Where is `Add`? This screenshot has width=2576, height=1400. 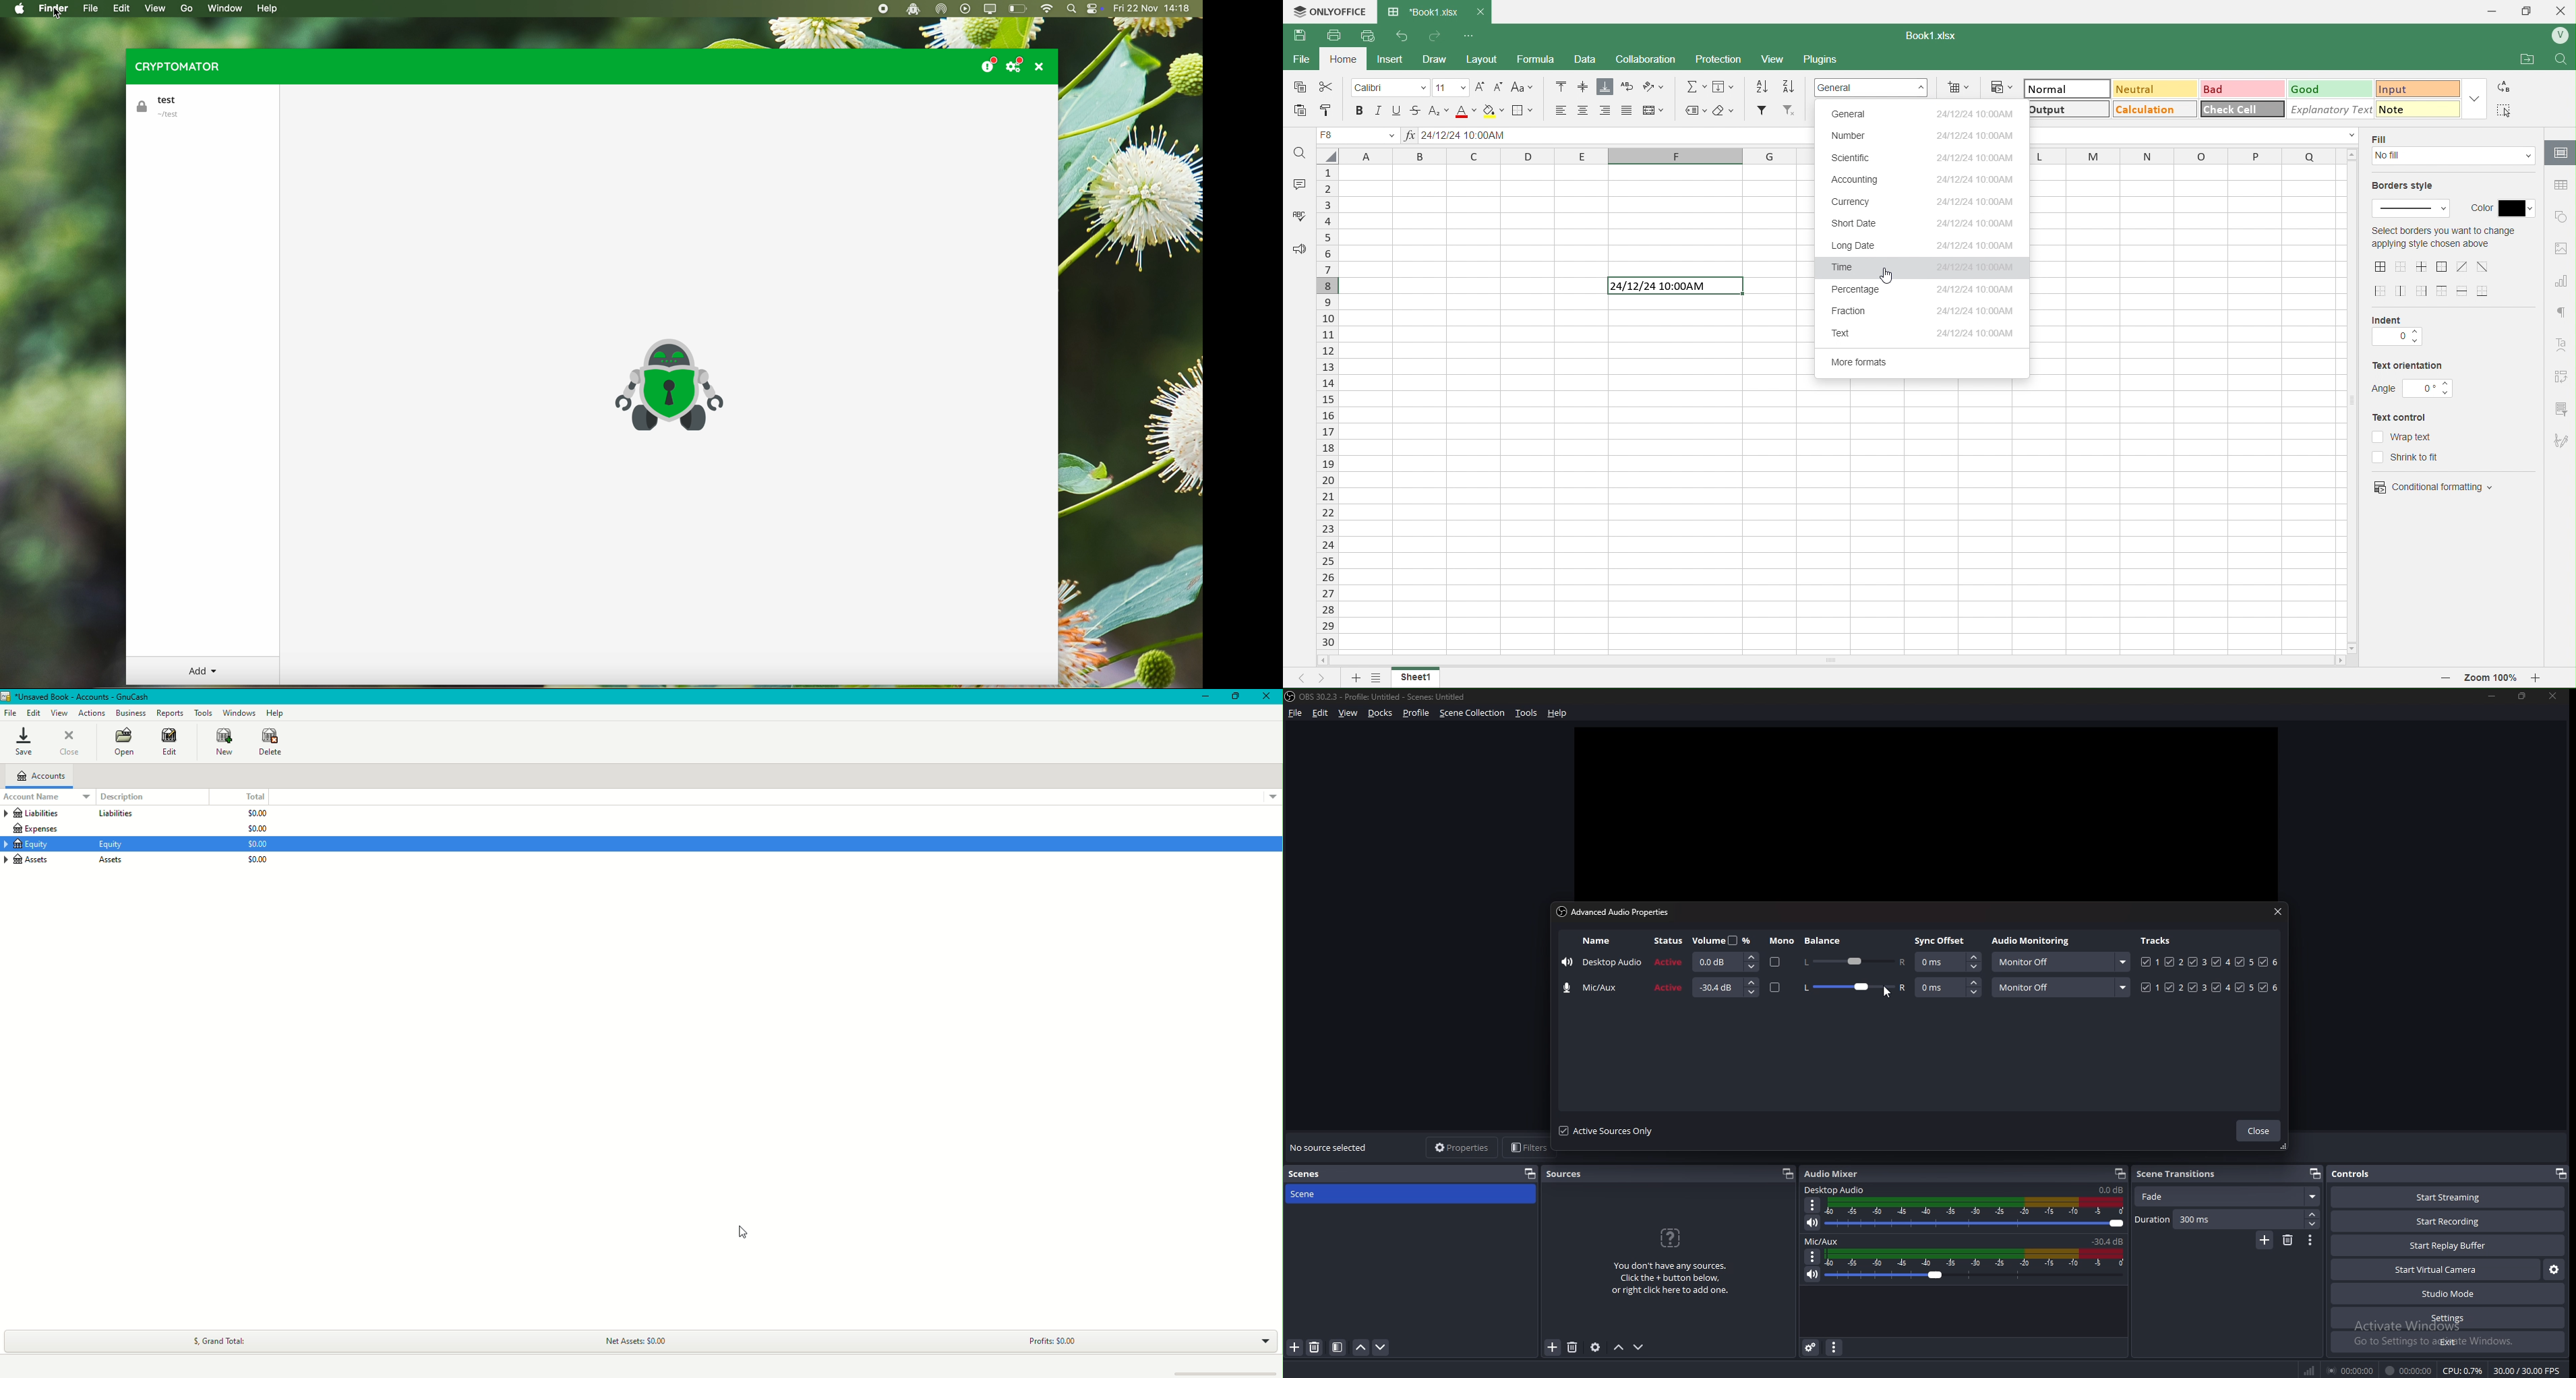 Add is located at coordinates (1352, 677).